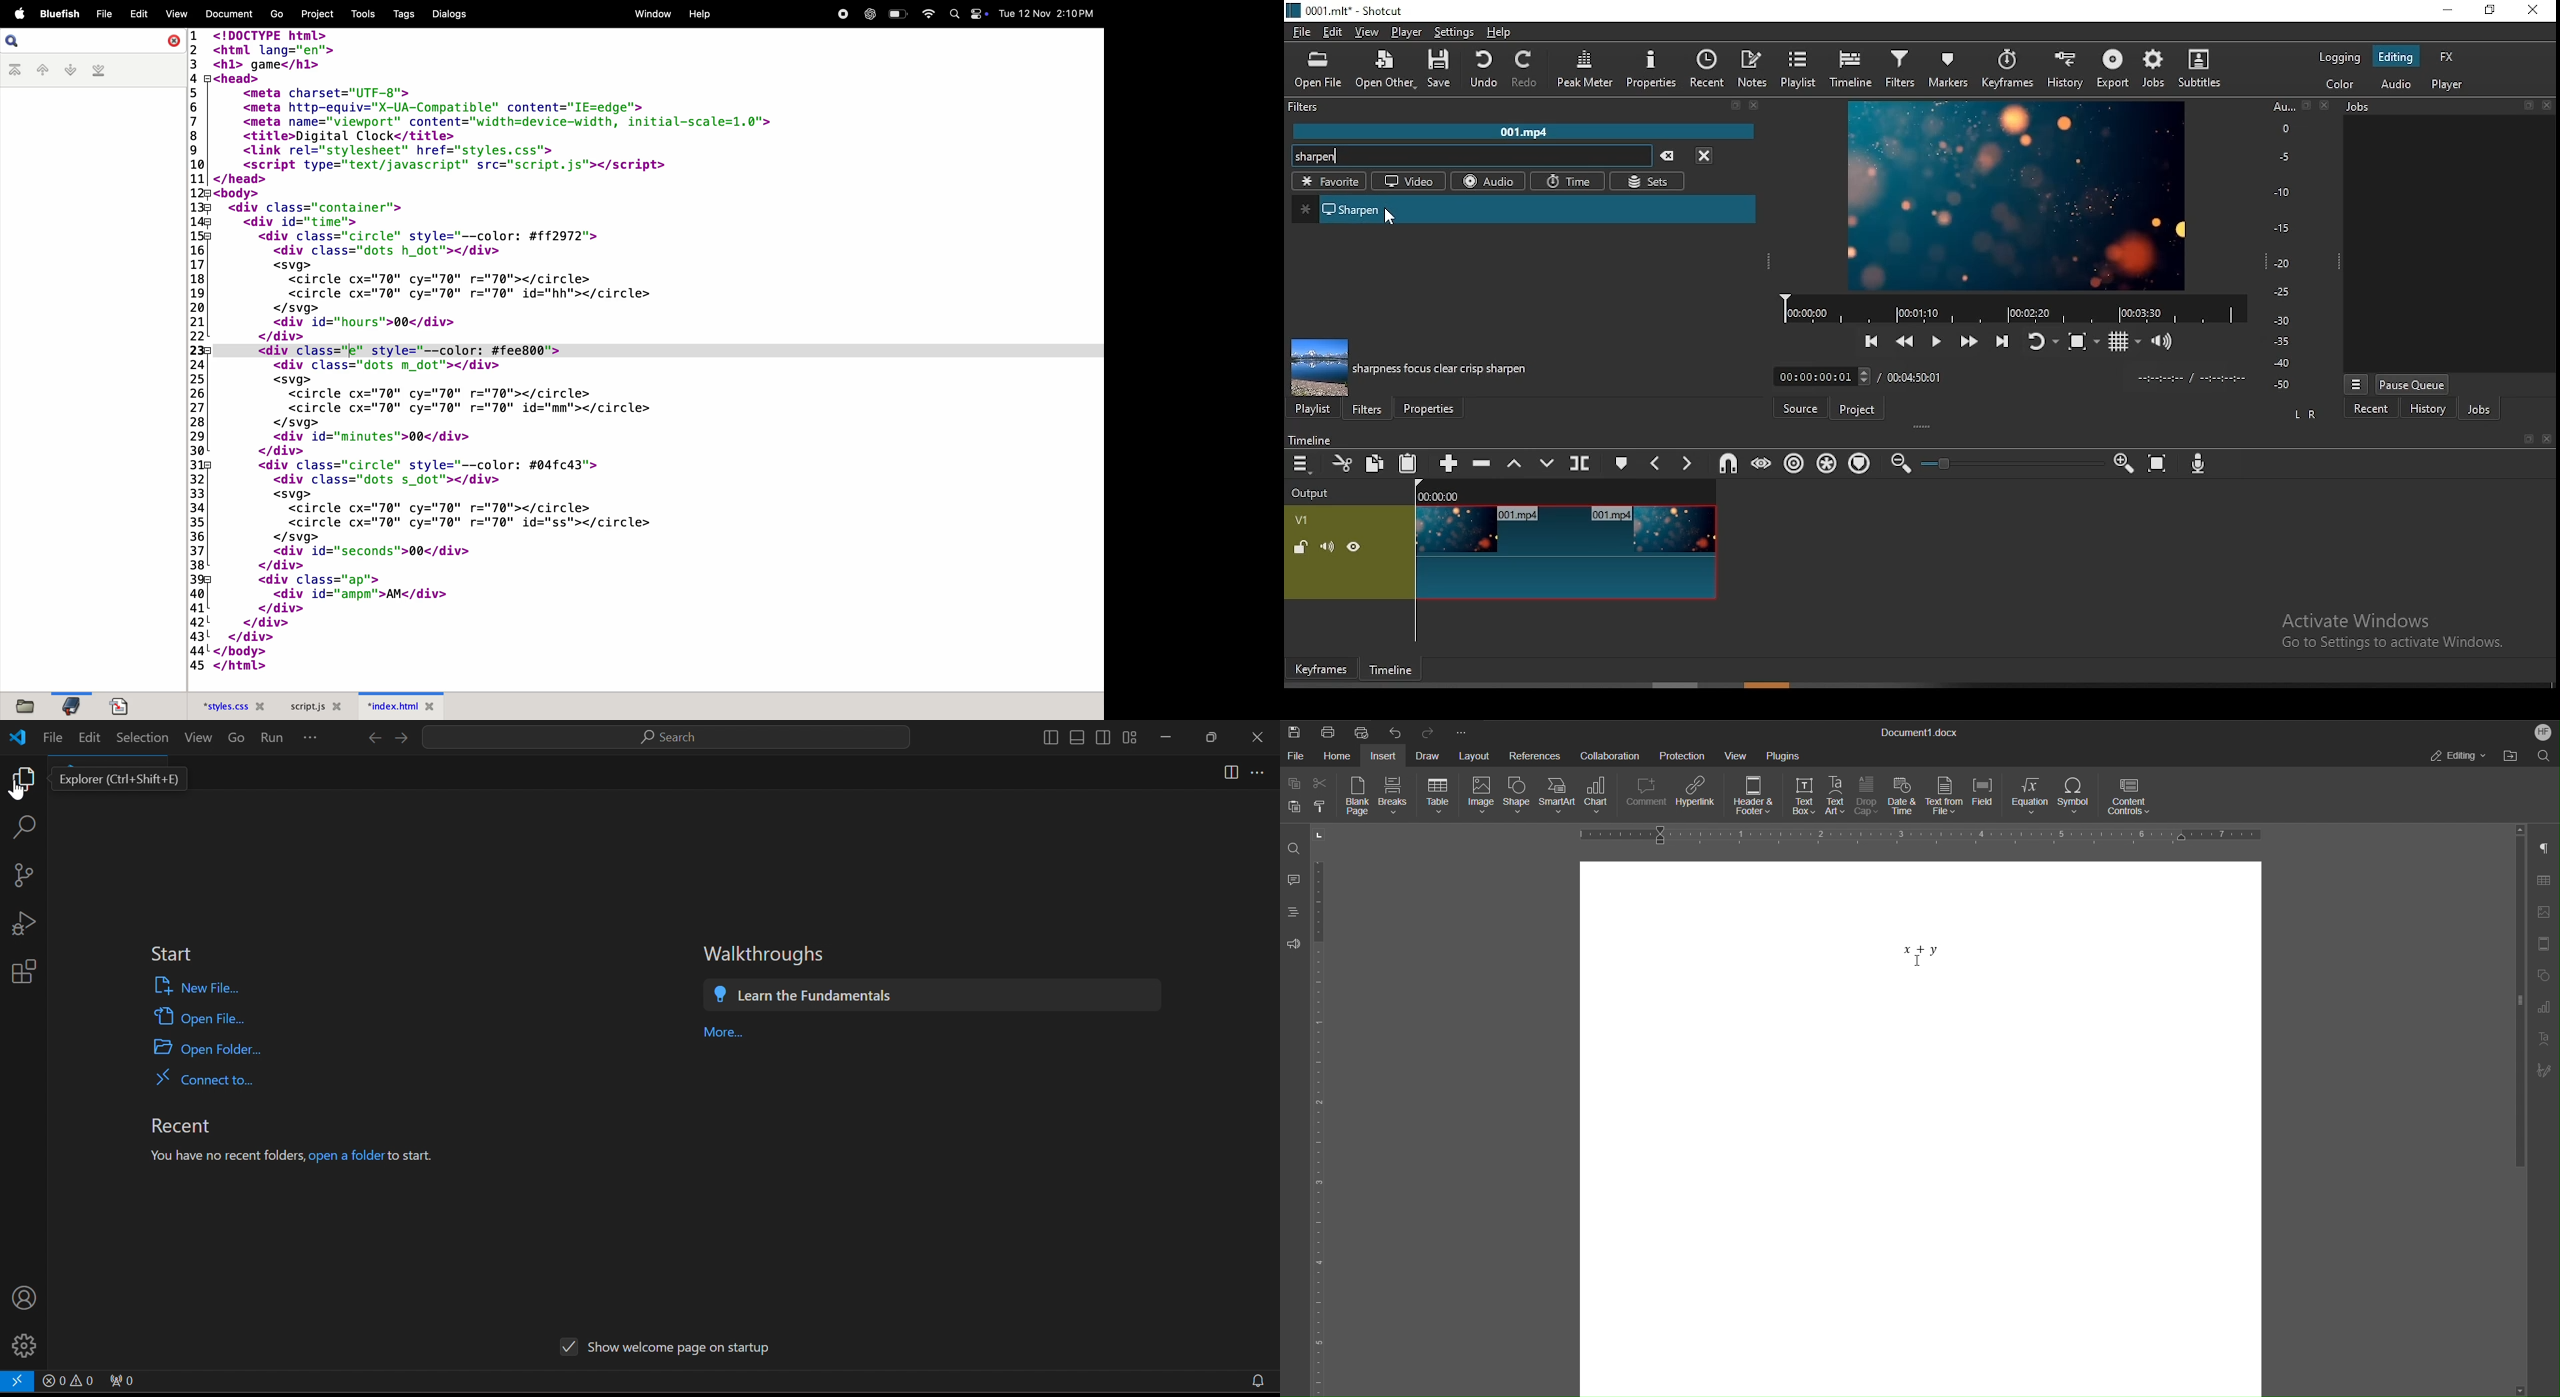  What do you see at coordinates (1478, 797) in the screenshot?
I see `Image` at bounding box center [1478, 797].